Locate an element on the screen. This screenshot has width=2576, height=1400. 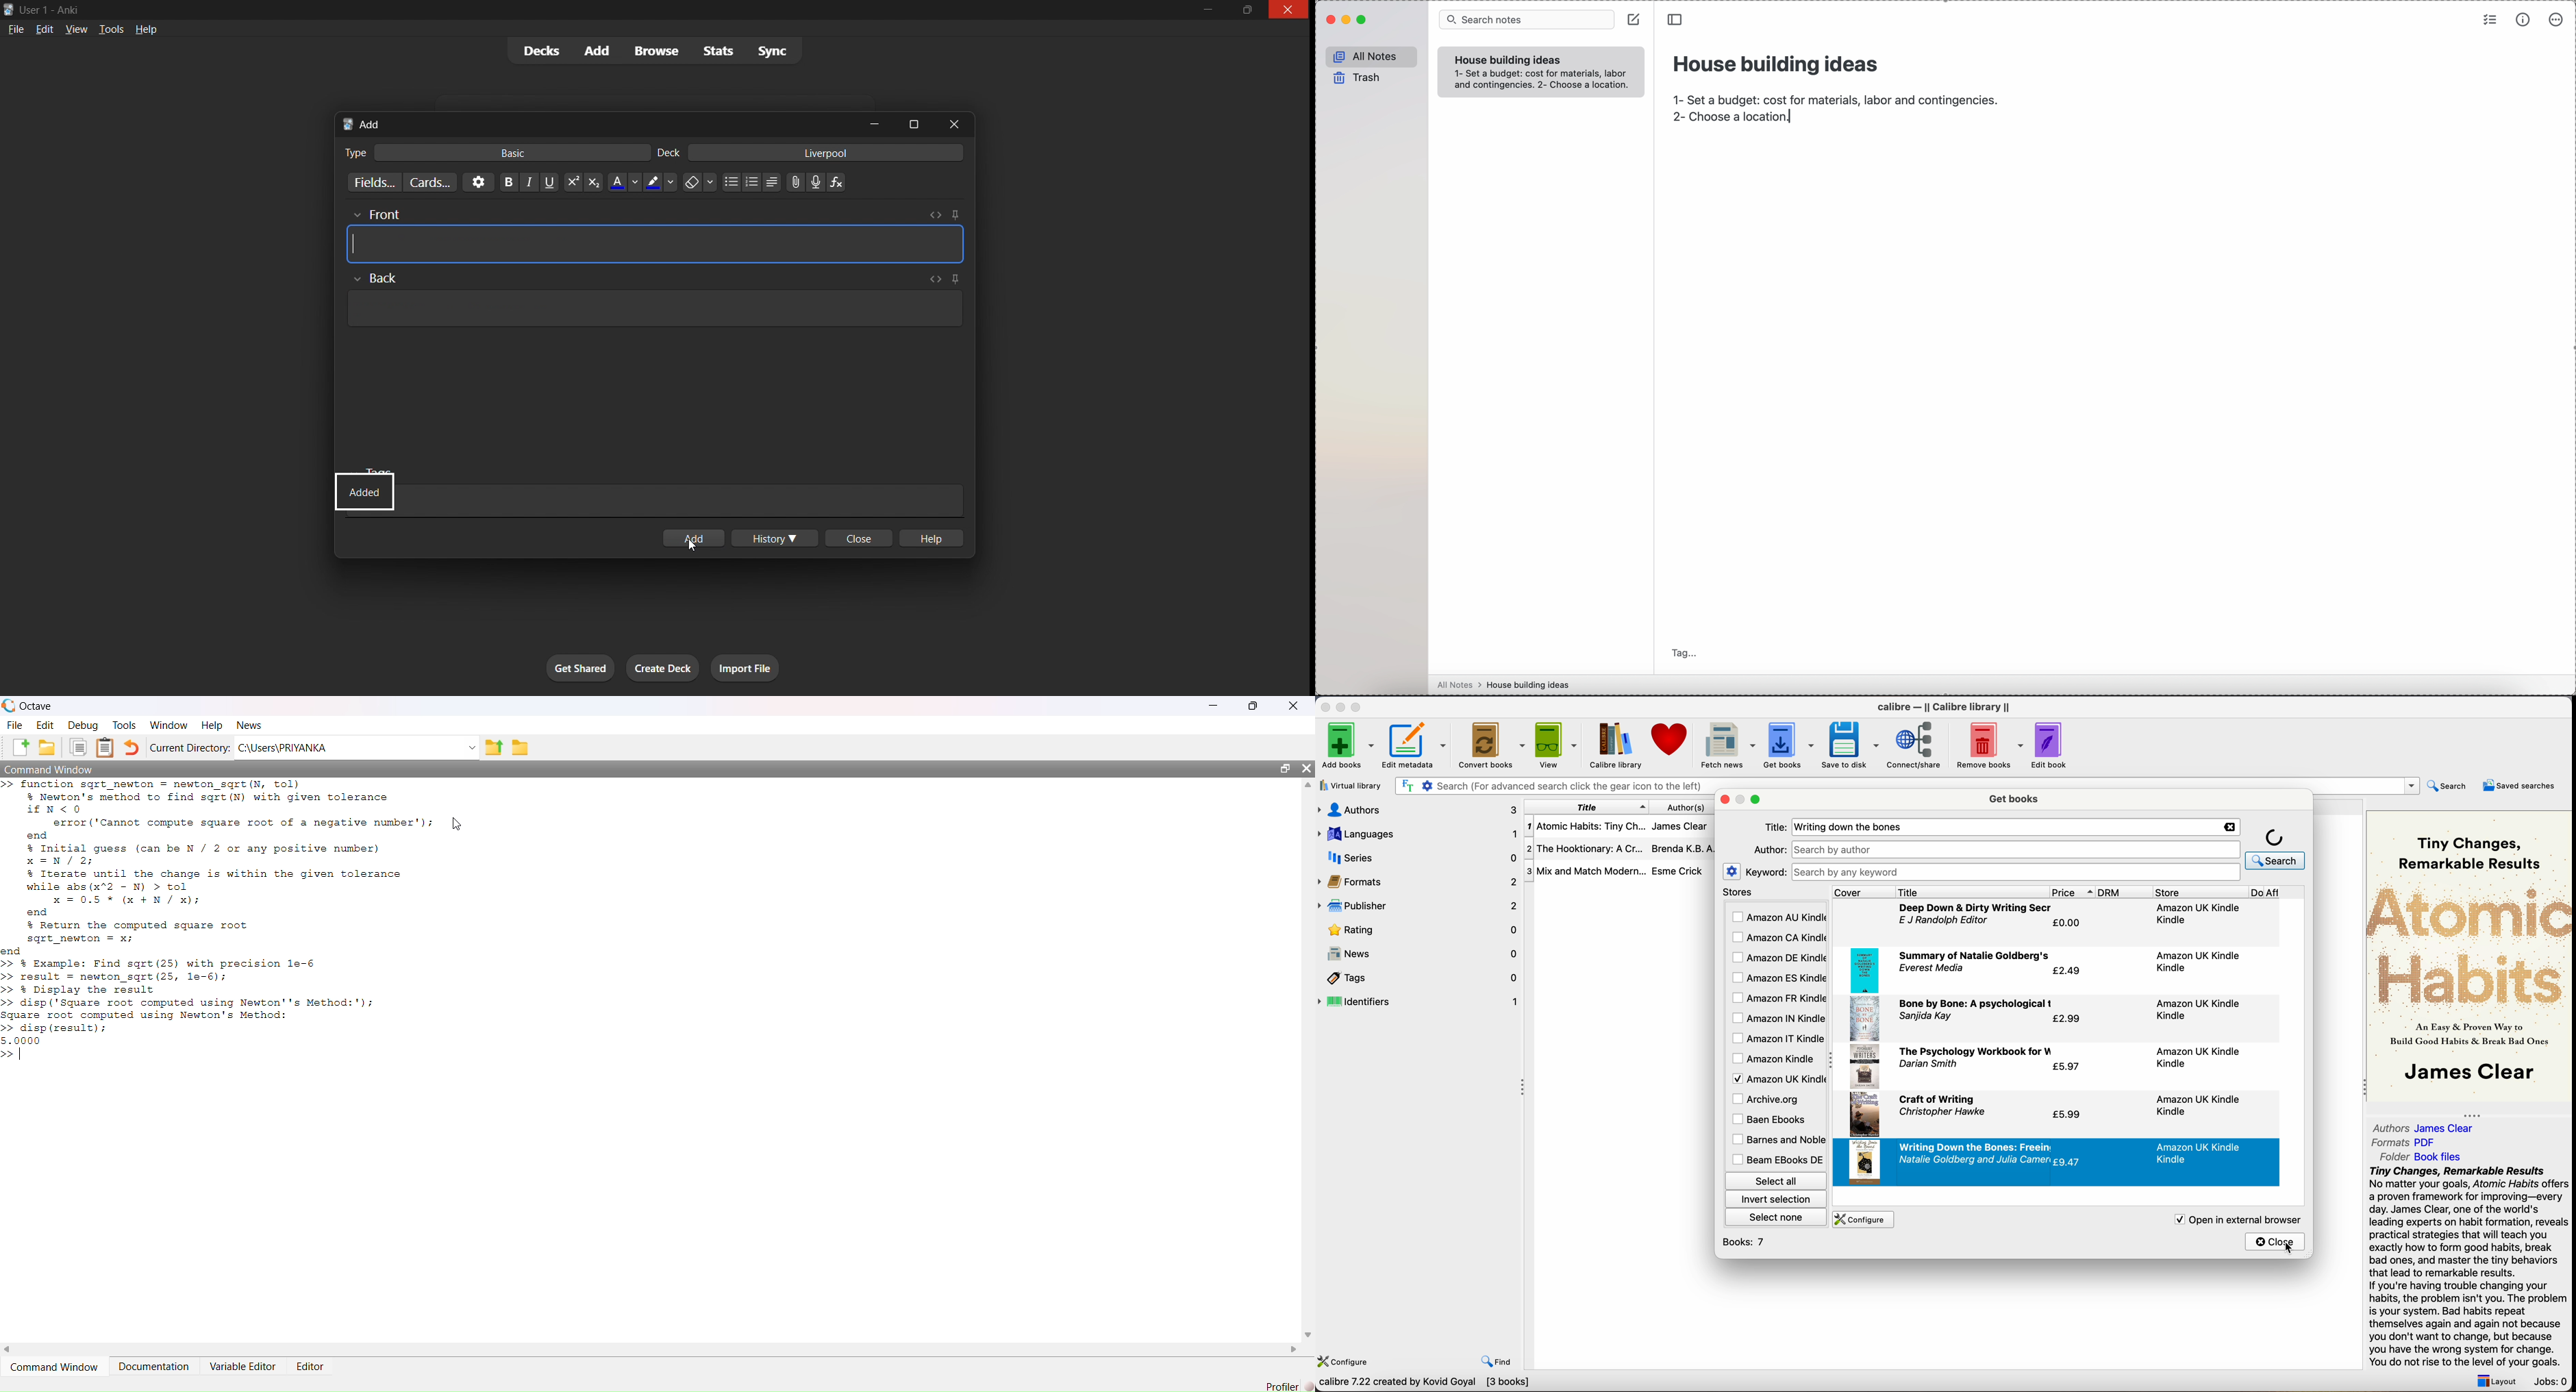
help is located at coordinates (936, 538).